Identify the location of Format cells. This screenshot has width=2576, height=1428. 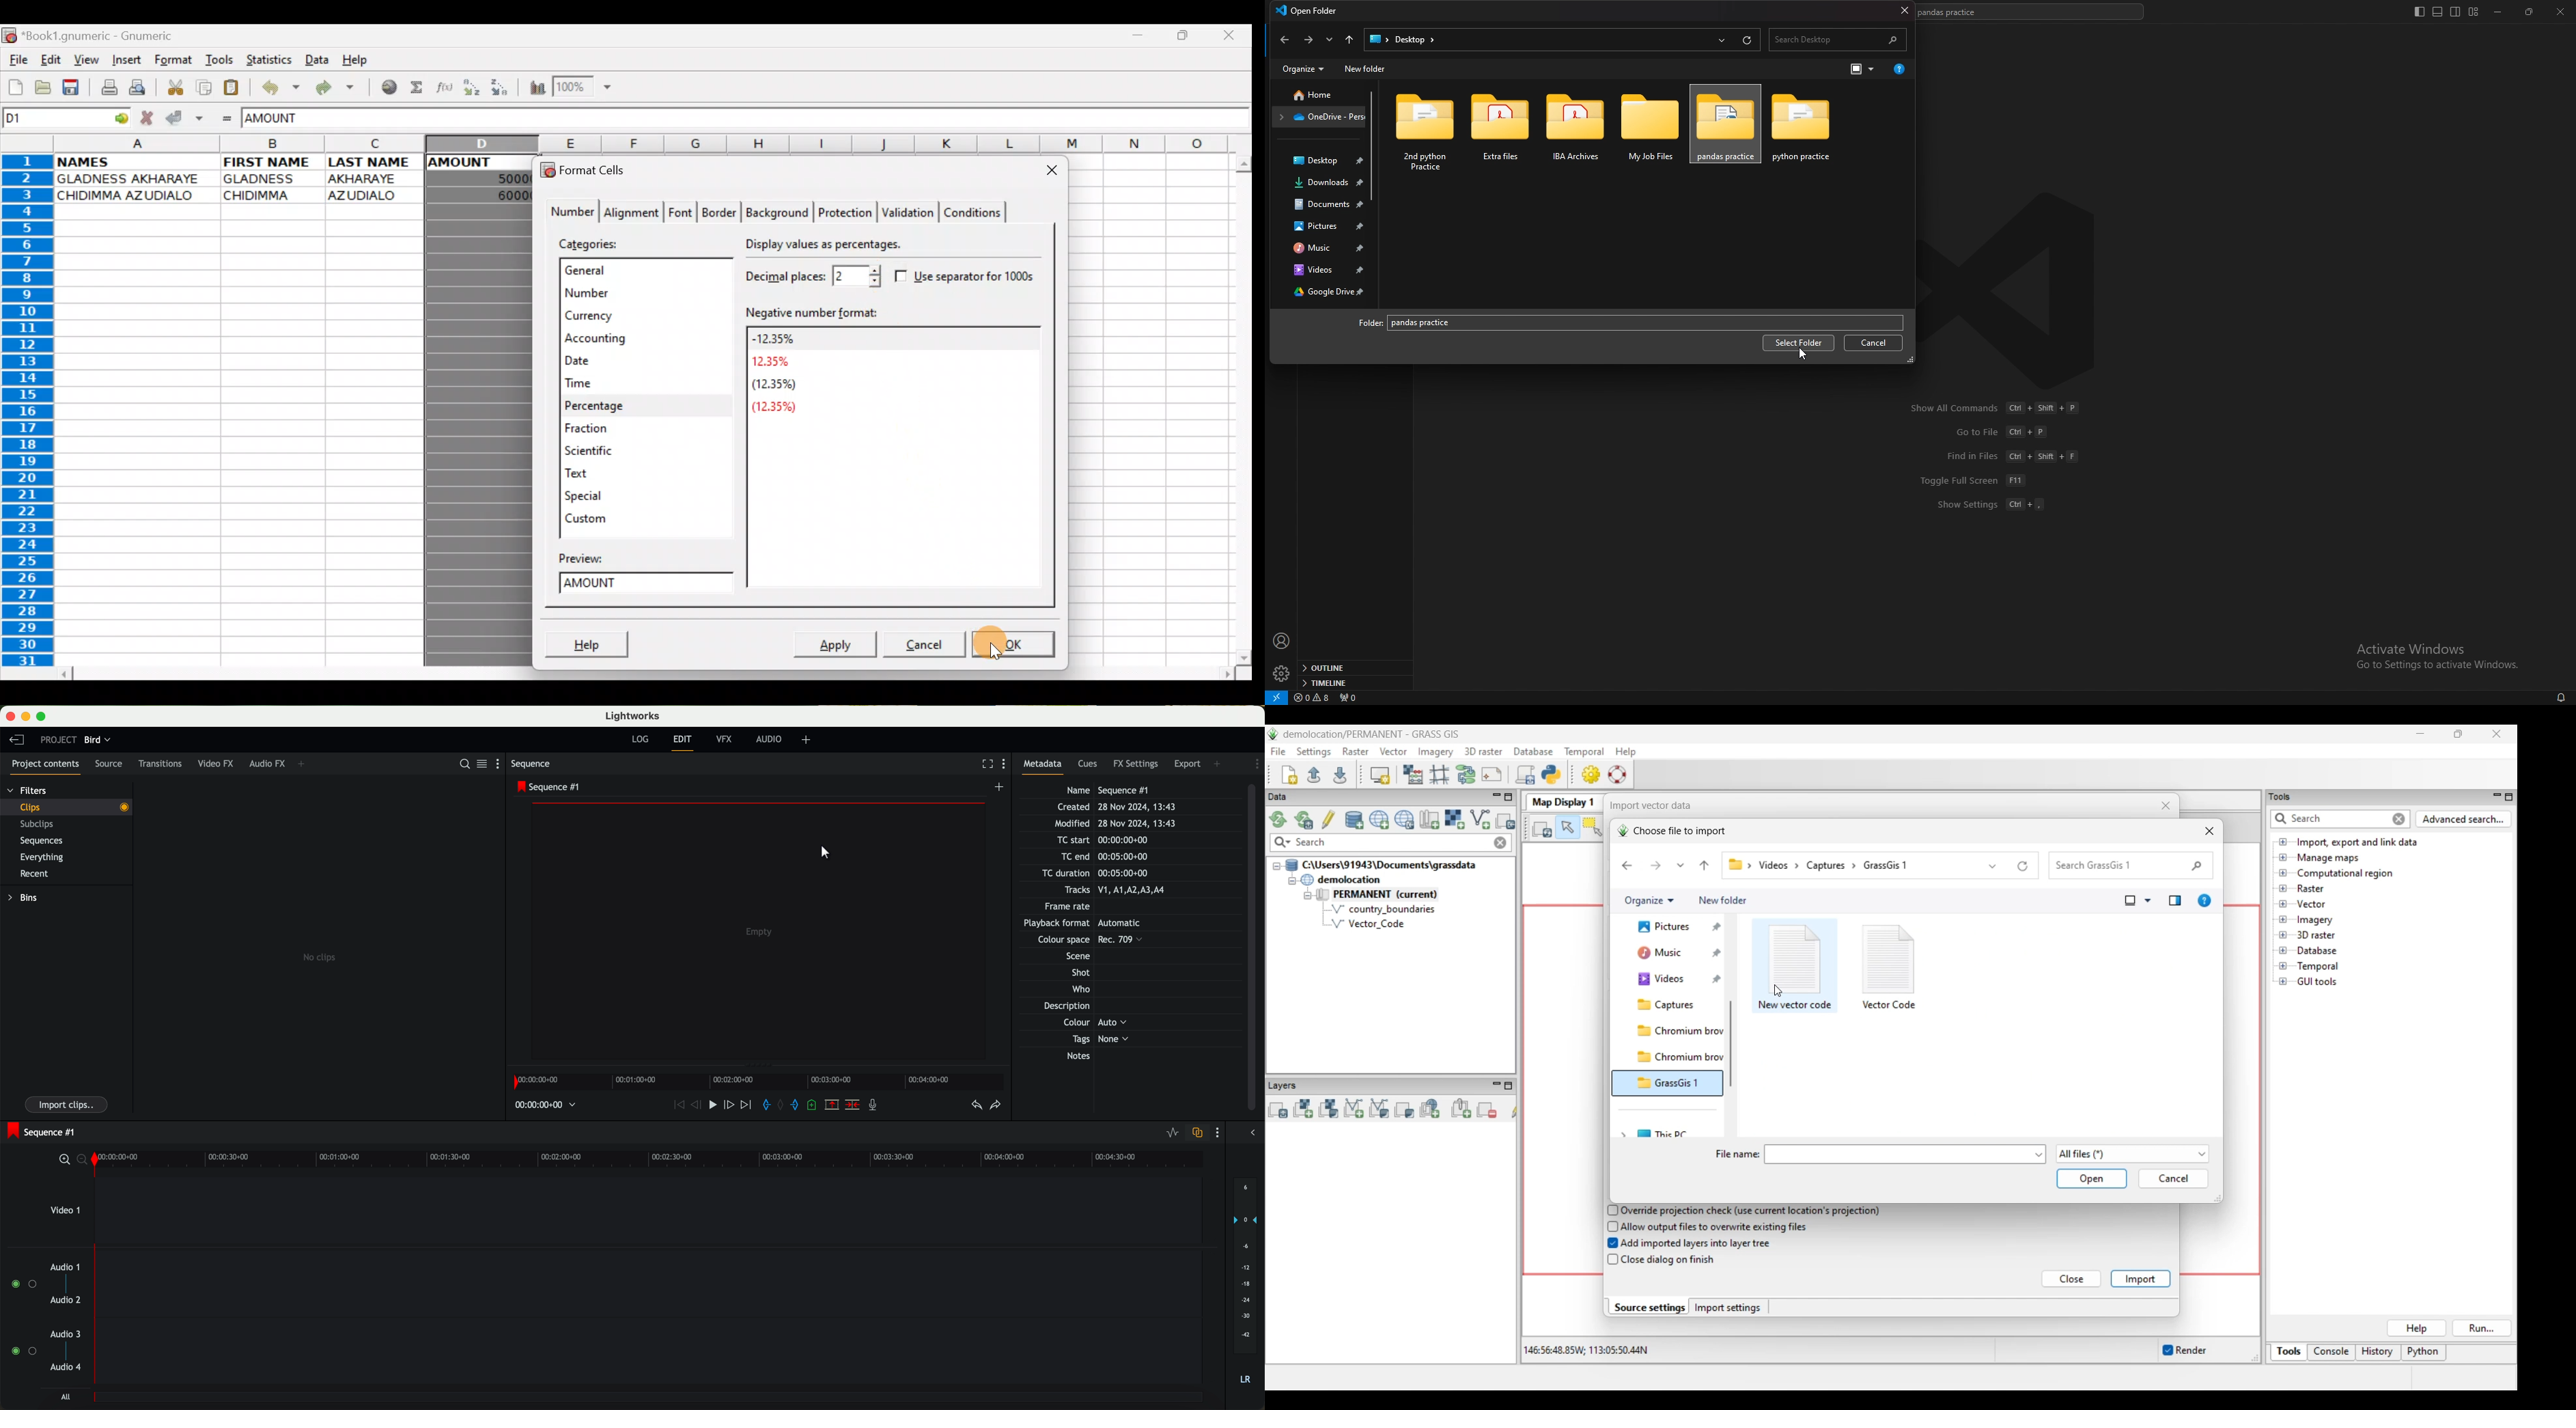
(590, 168).